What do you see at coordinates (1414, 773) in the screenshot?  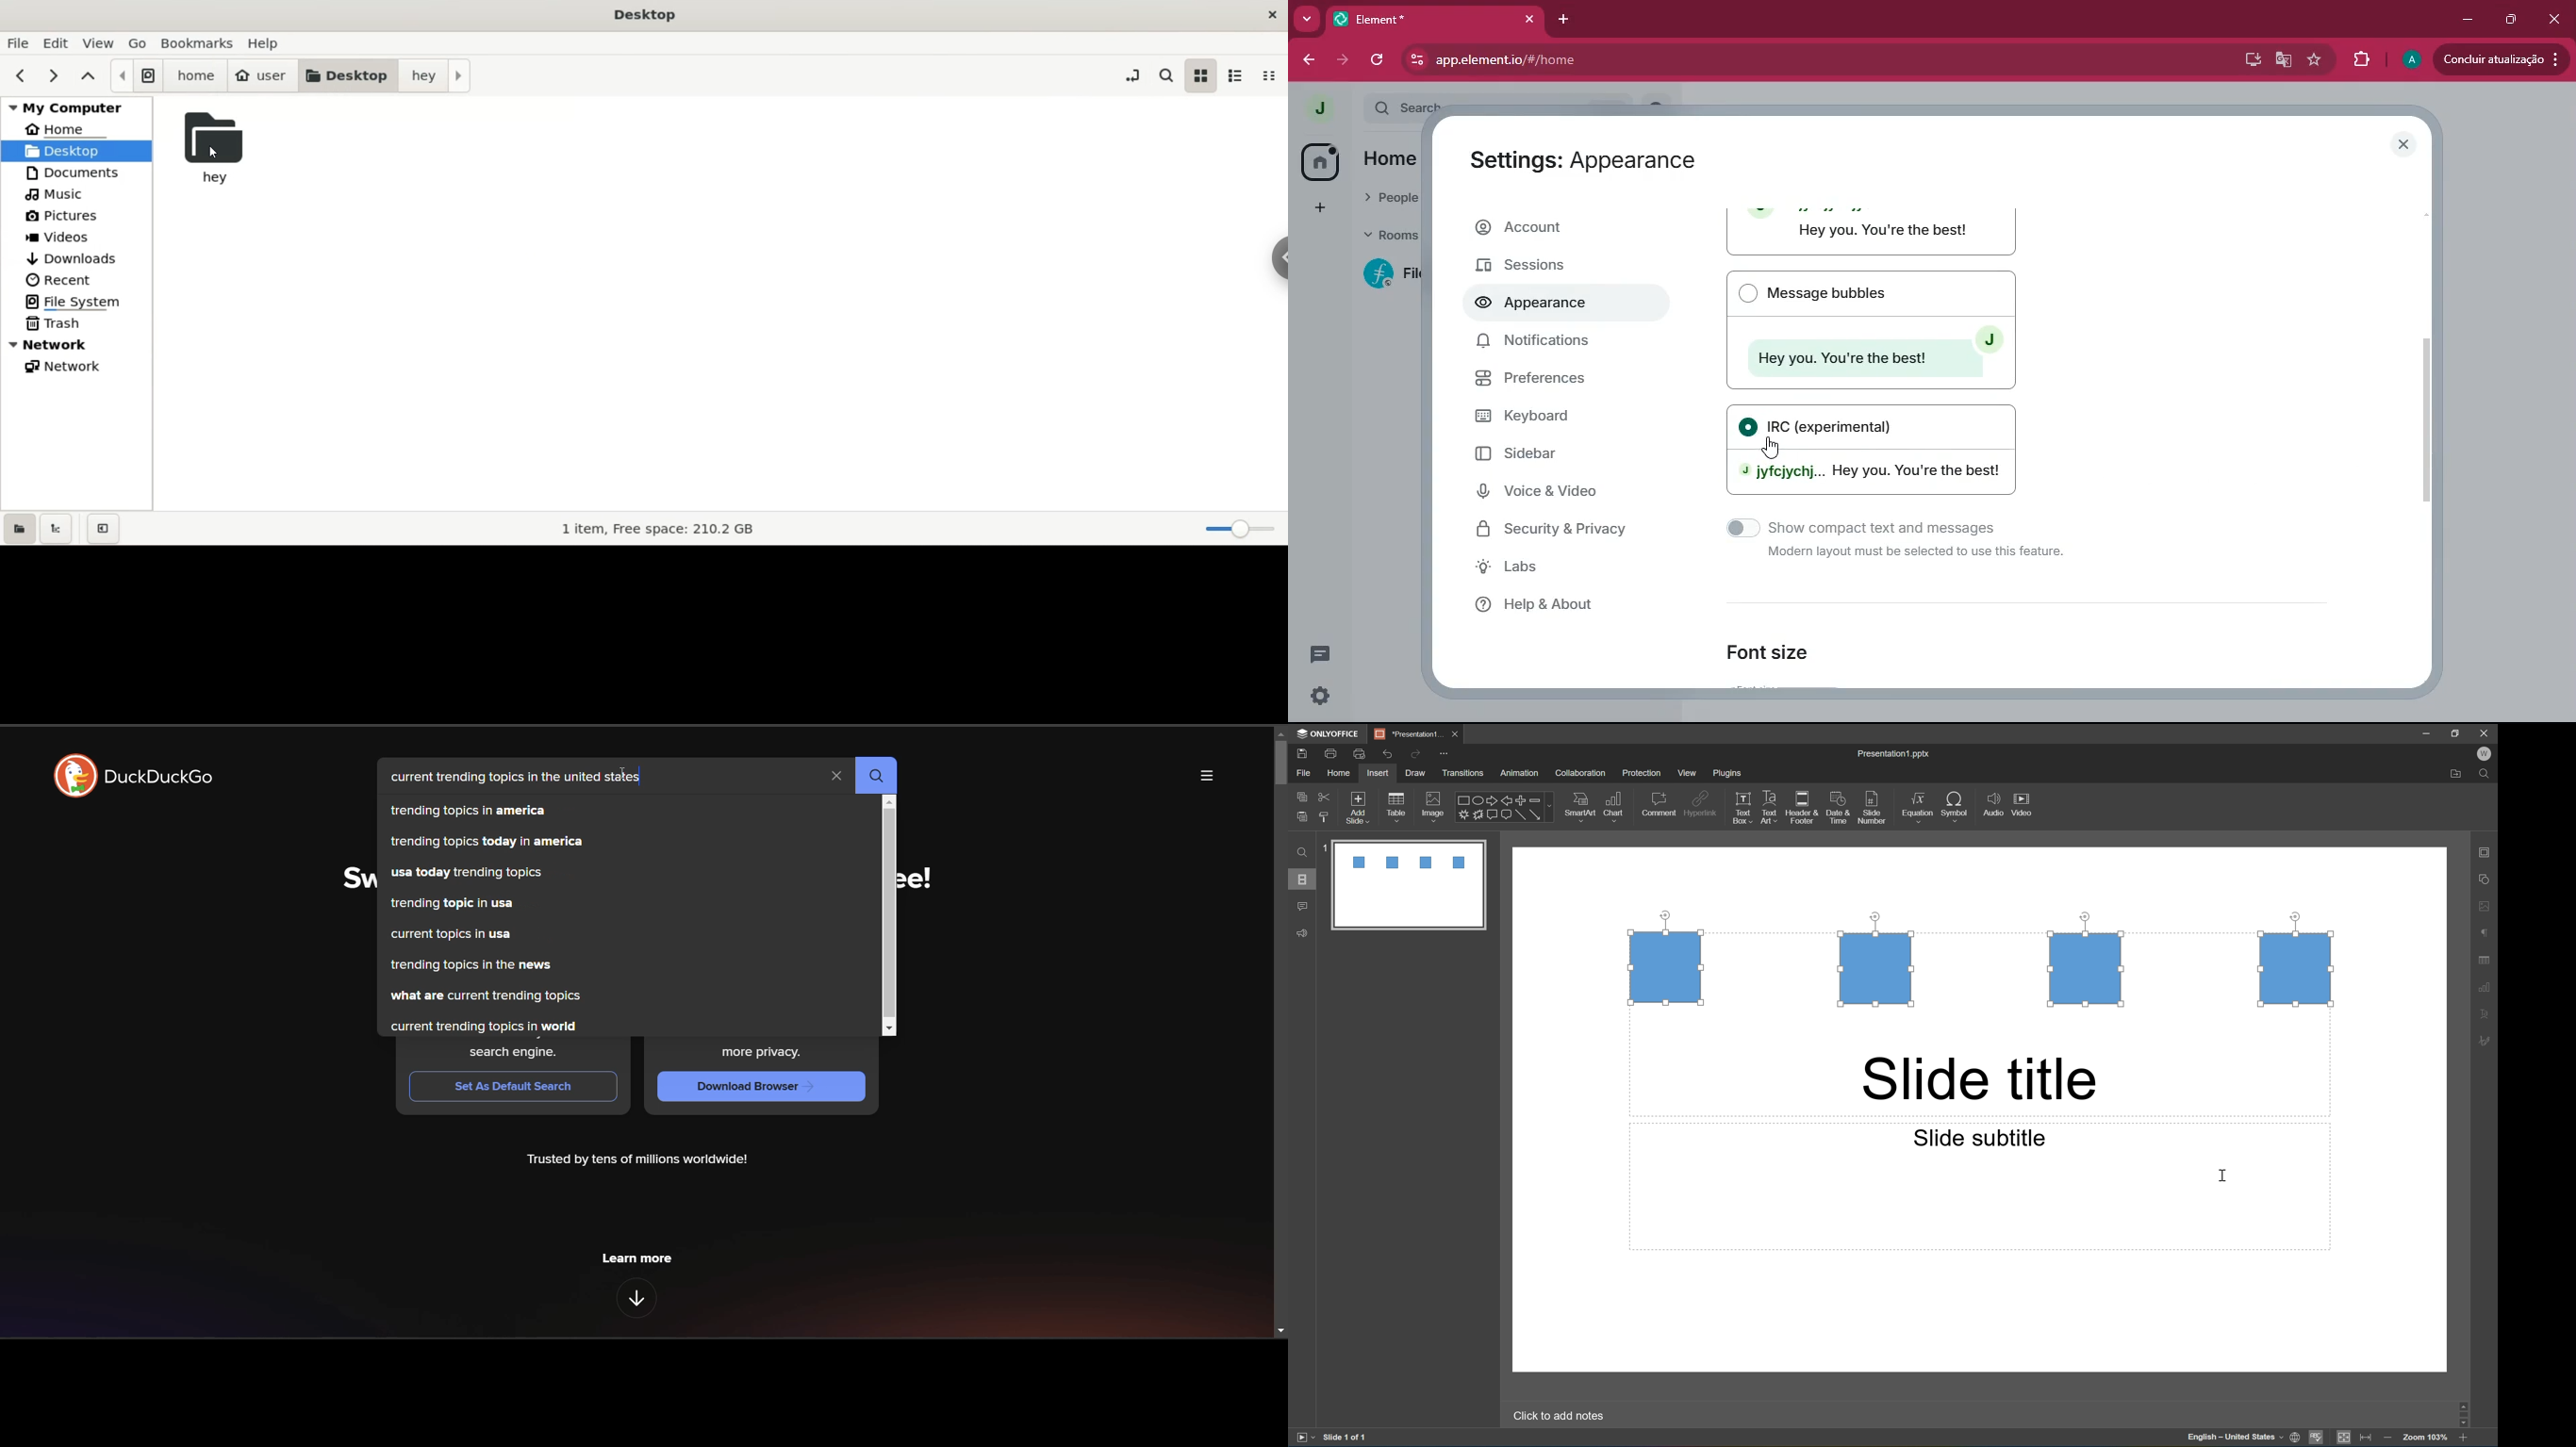 I see `draw` at bounding box center [1414, 773].